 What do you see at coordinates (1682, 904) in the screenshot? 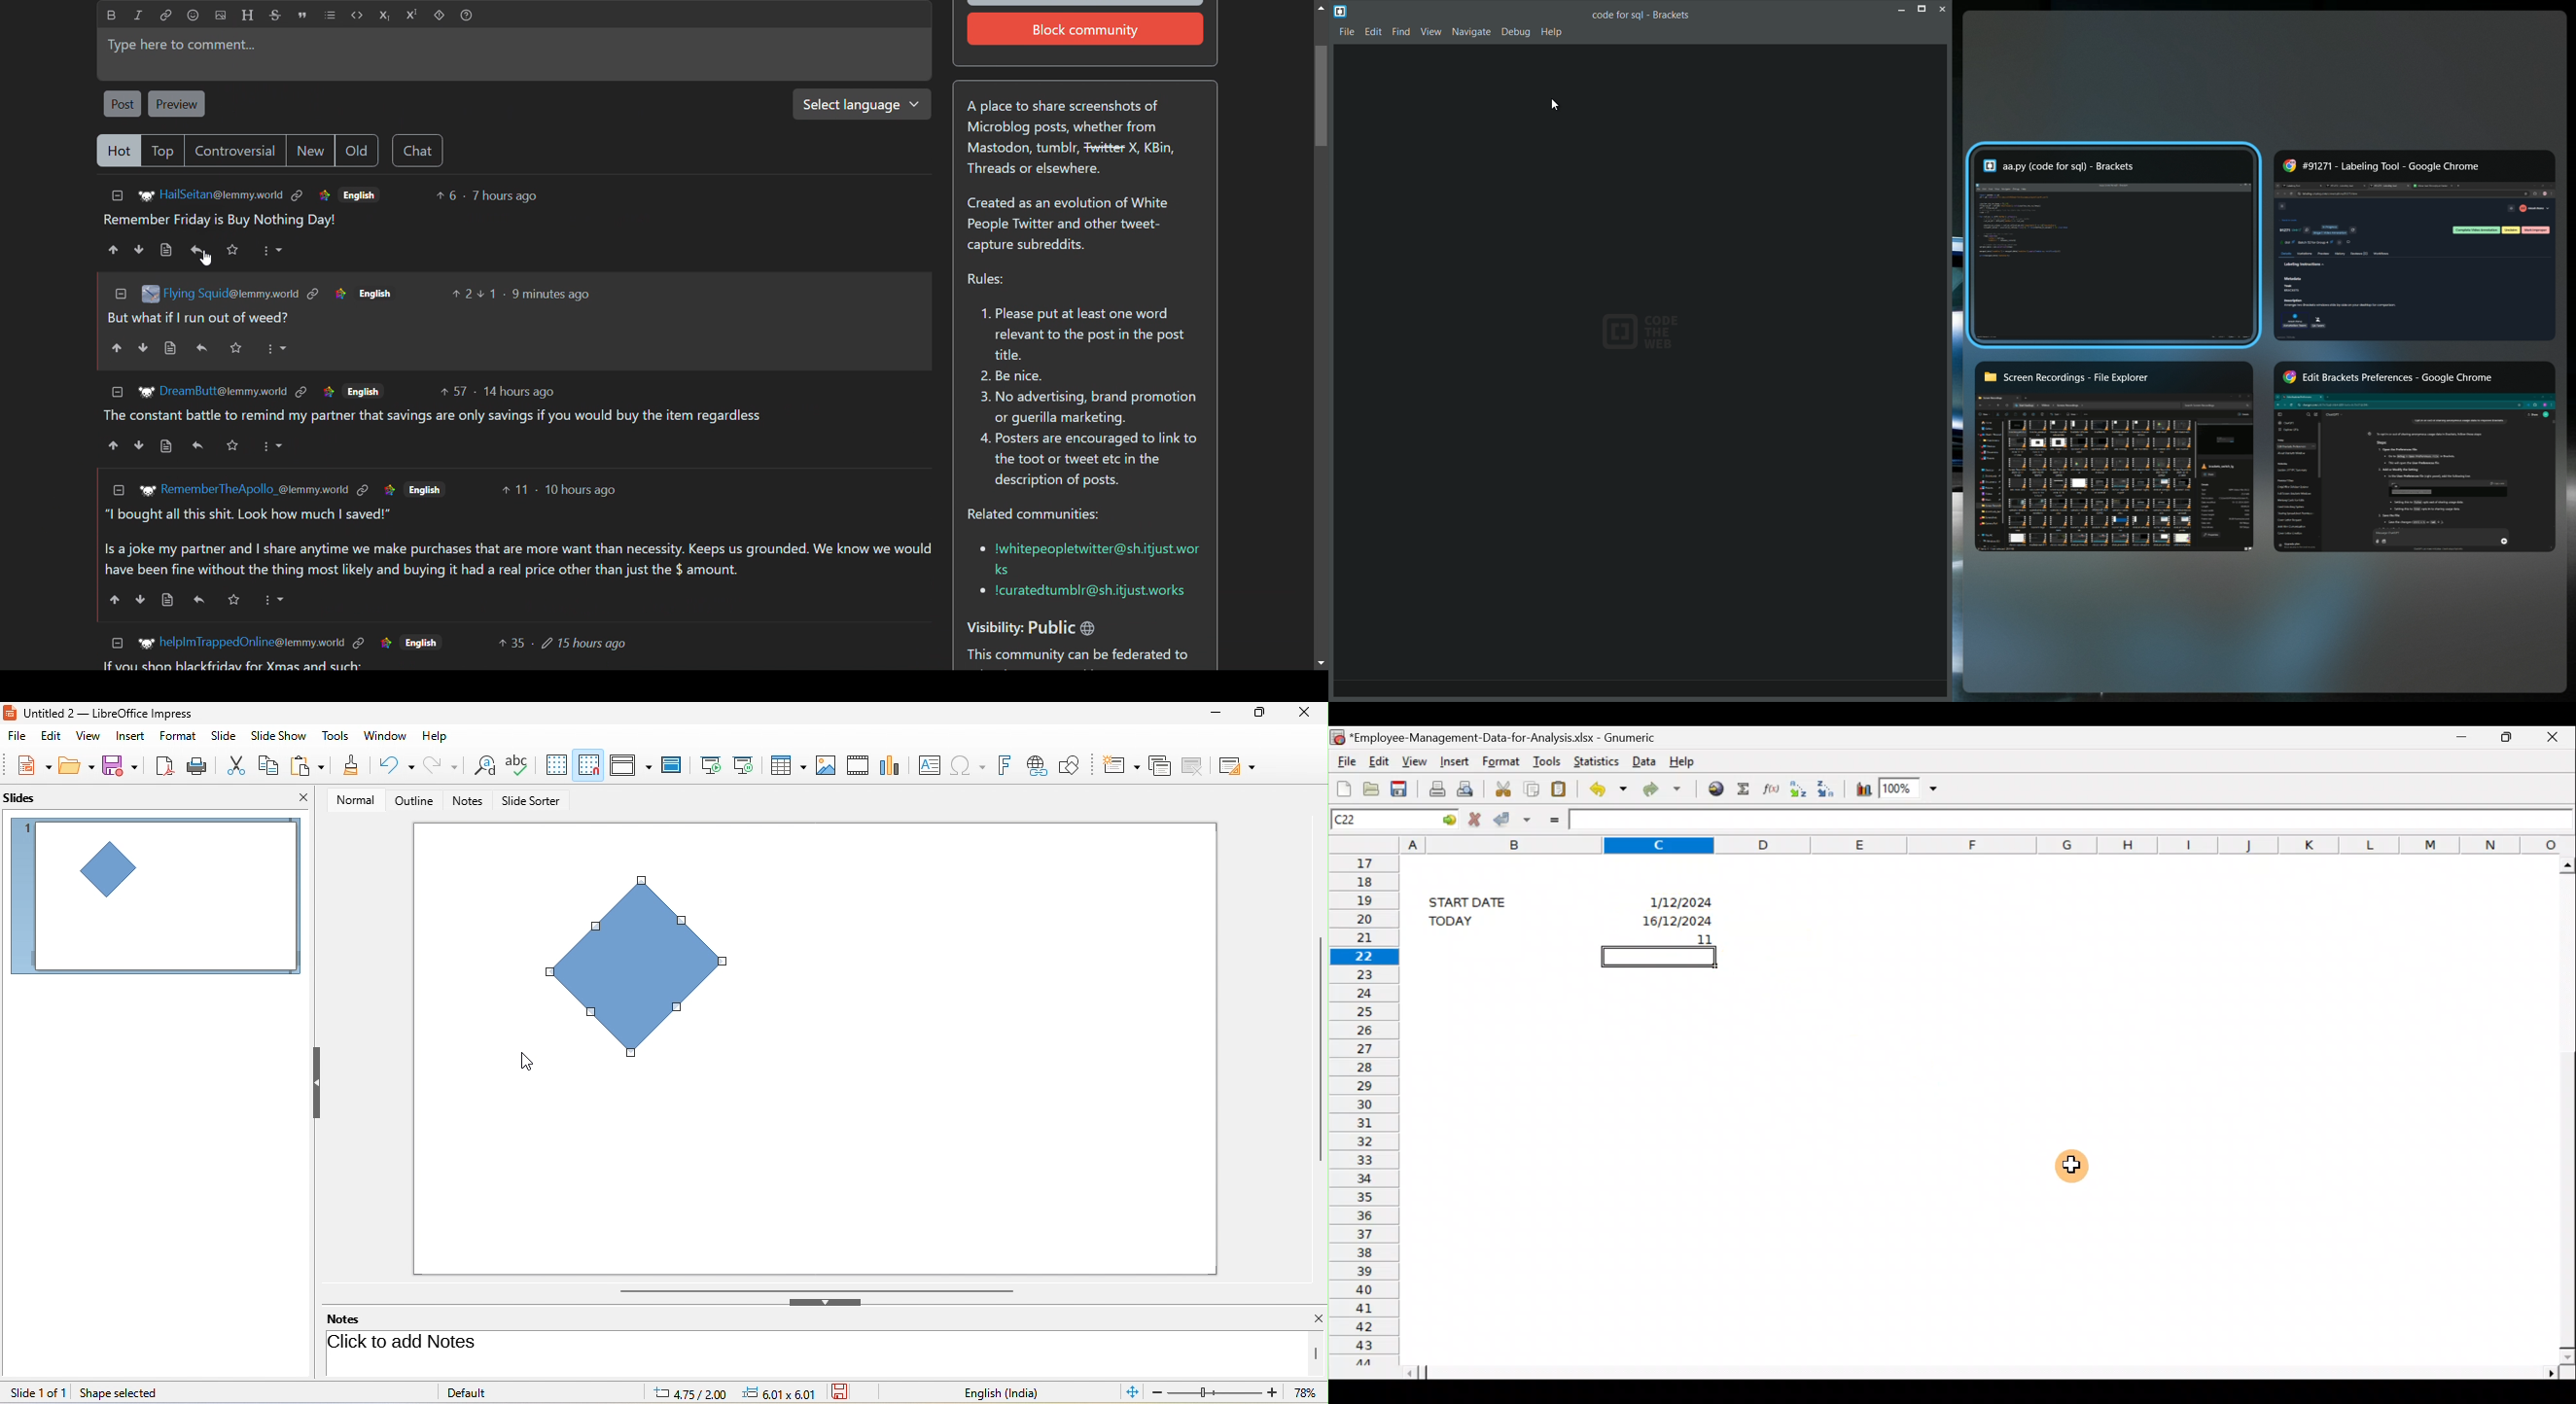
I see `1/12/2024` at bounding box center [1682, 904].